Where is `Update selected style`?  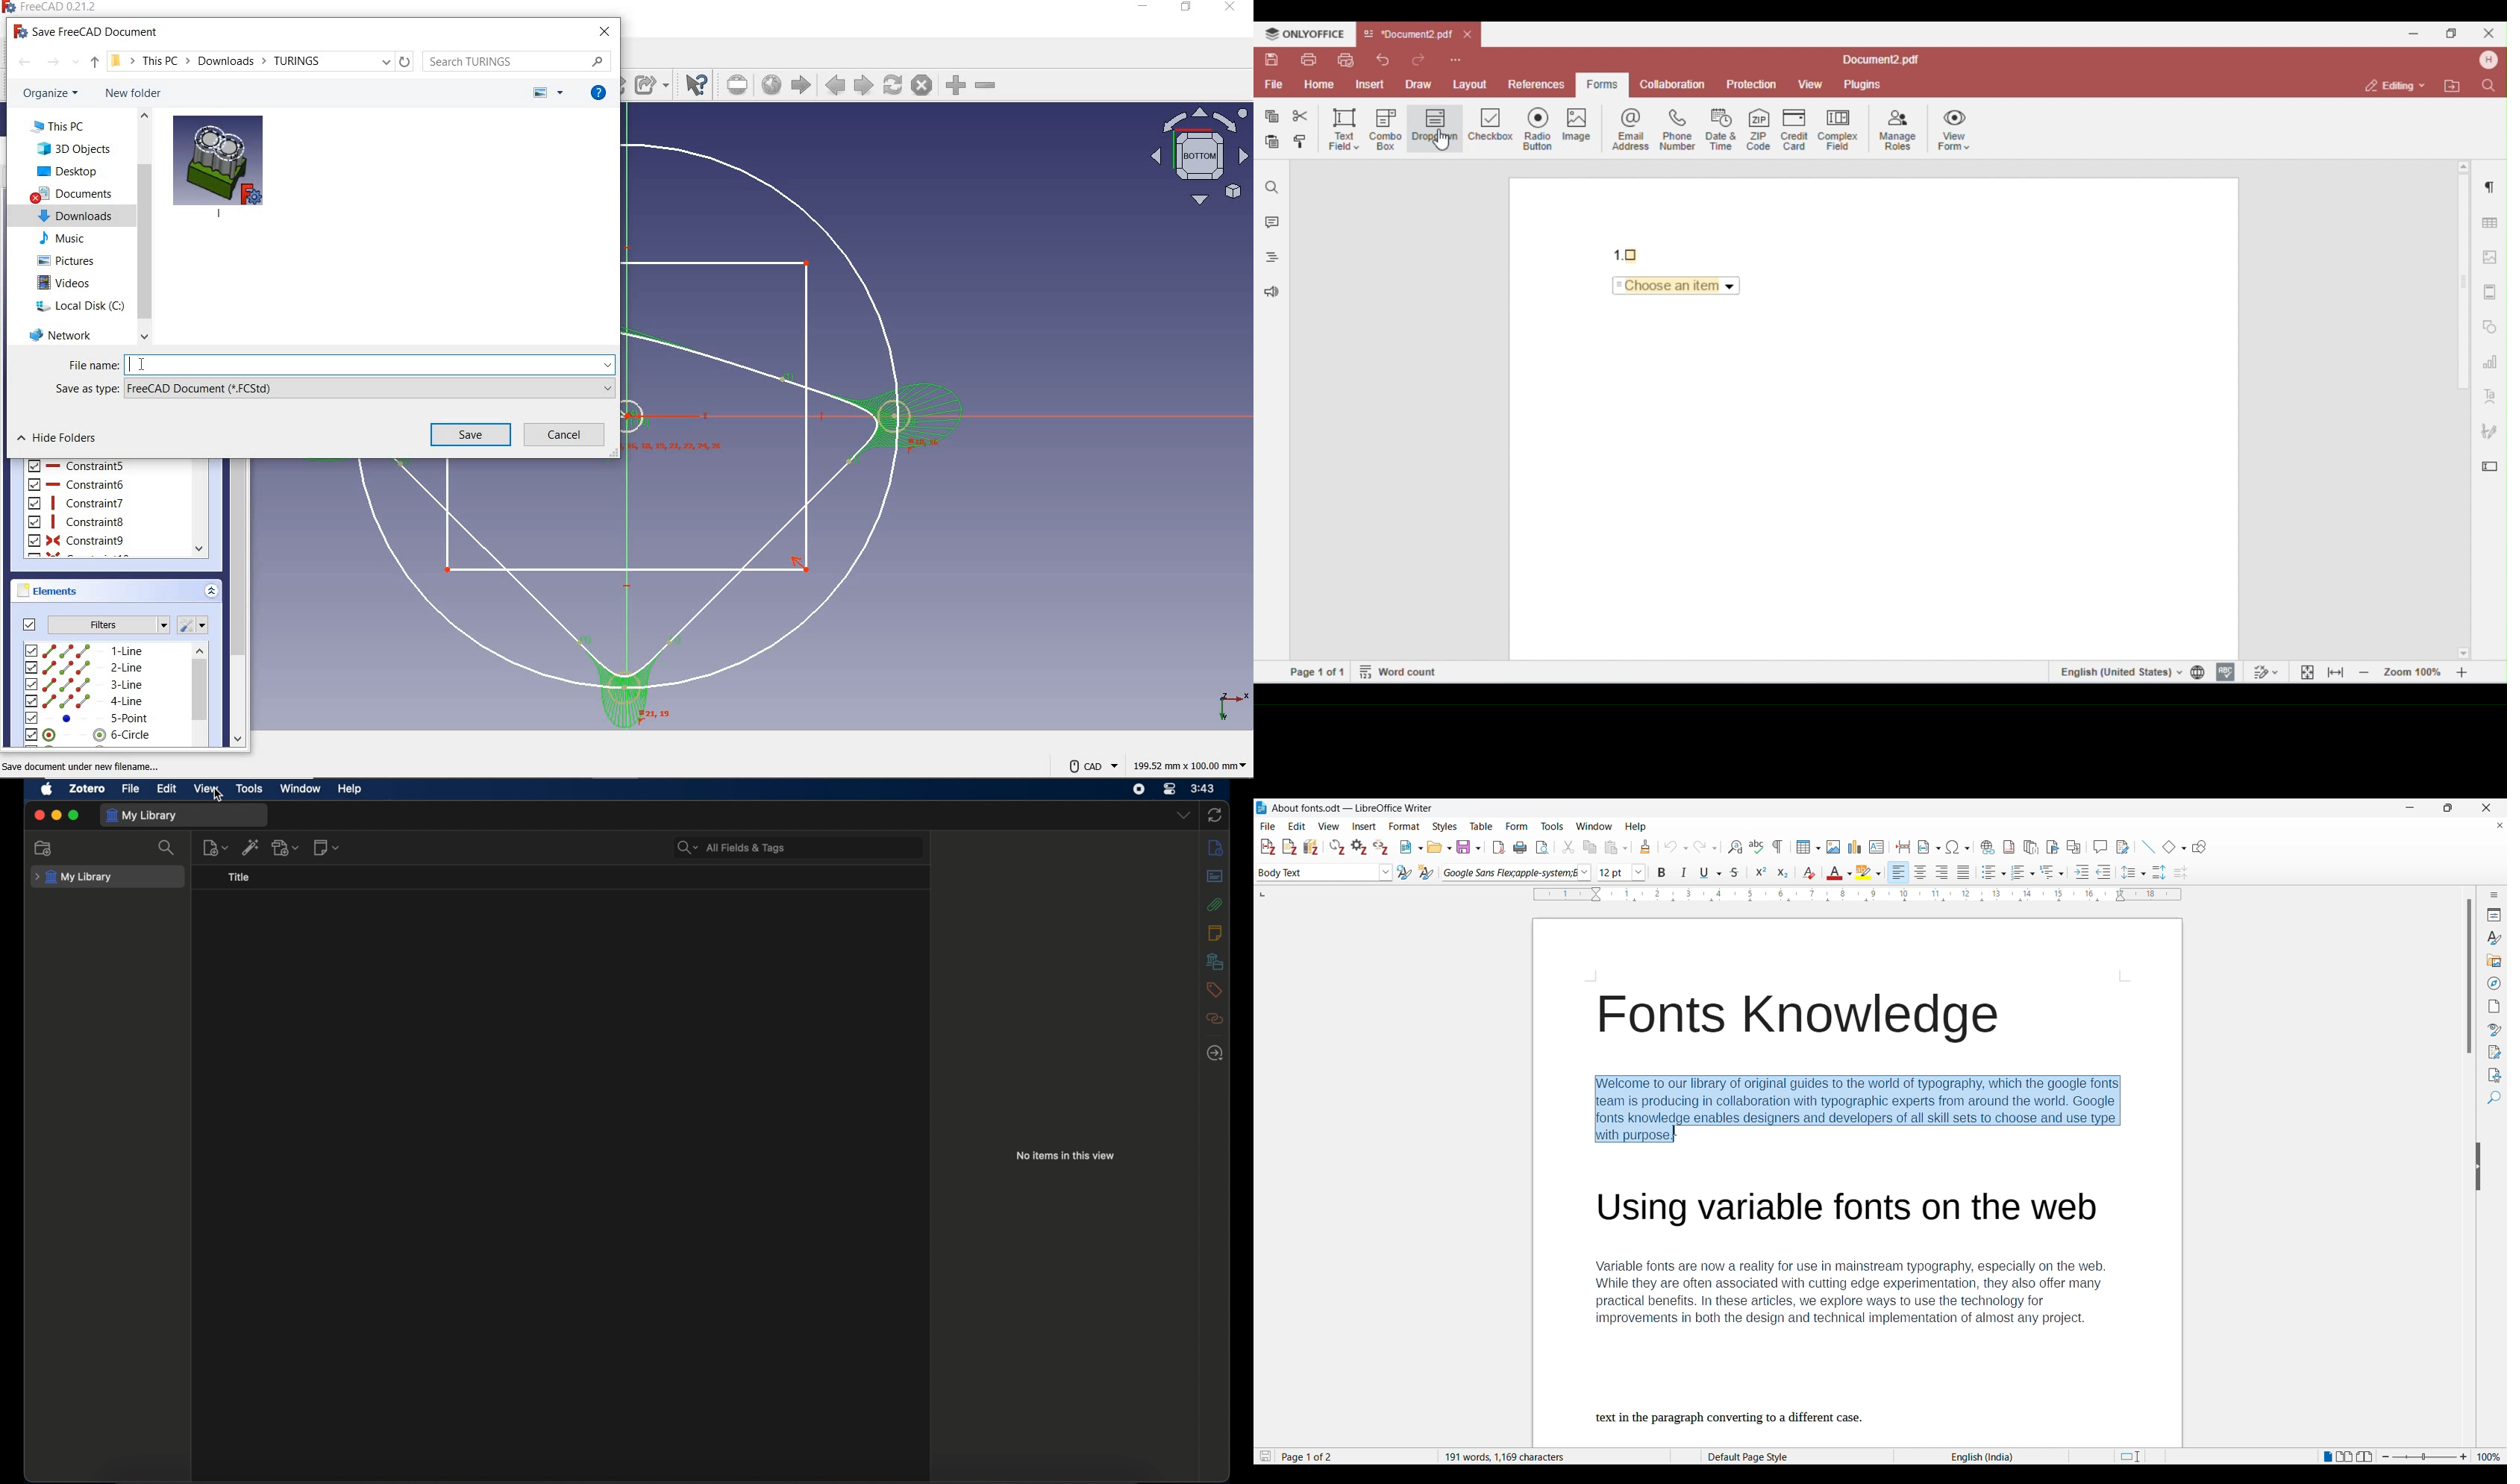 Update selected style is located at coordinates (1404, 872).